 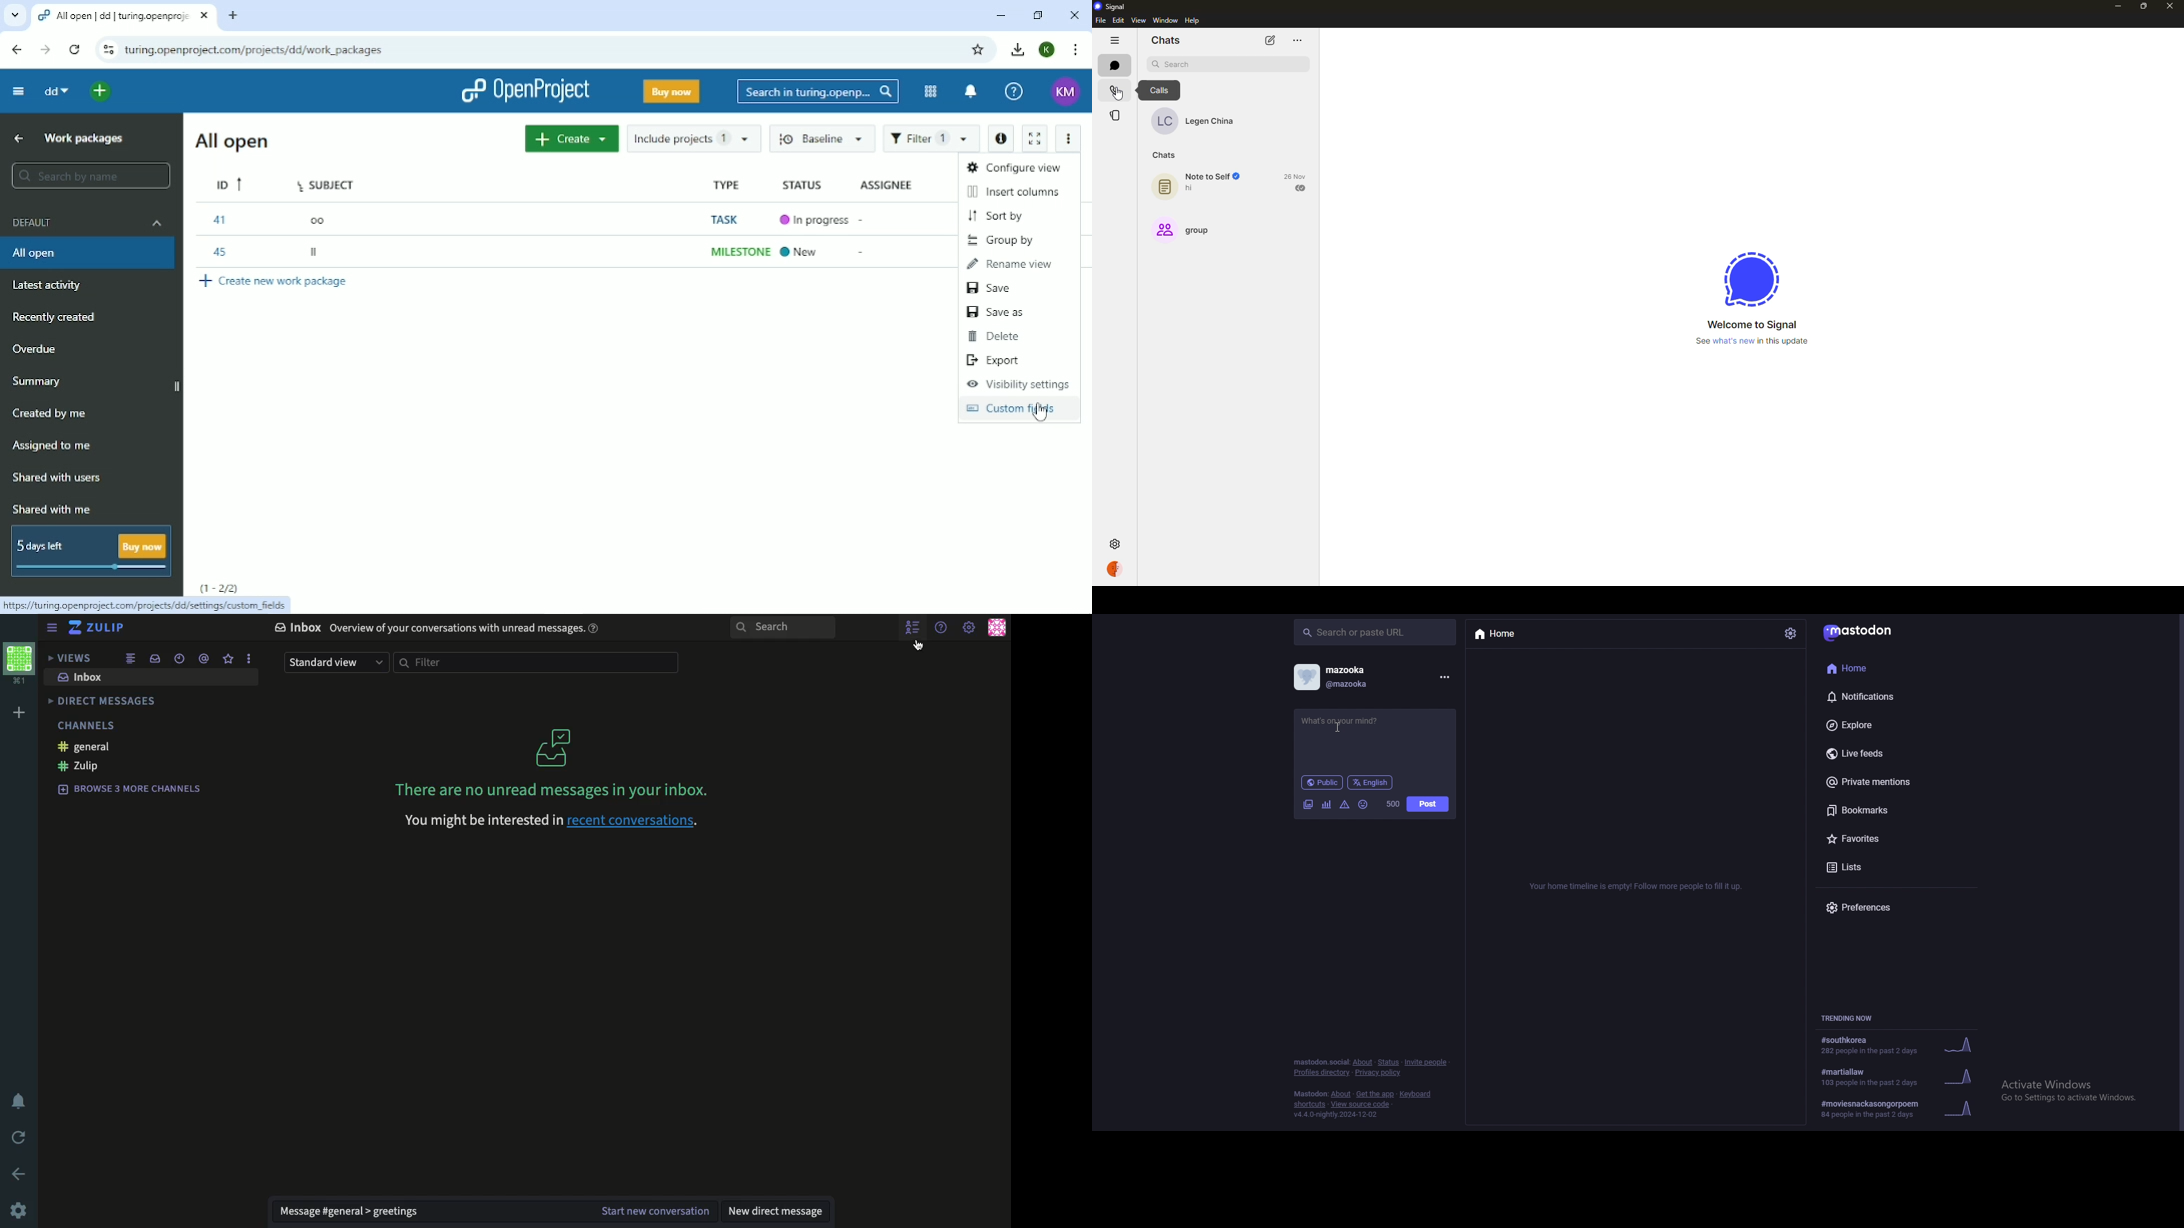 What do you see at coordinates (525, 91) in the screenshot?
I see `OpenProject` at bounding box center [525, 91].